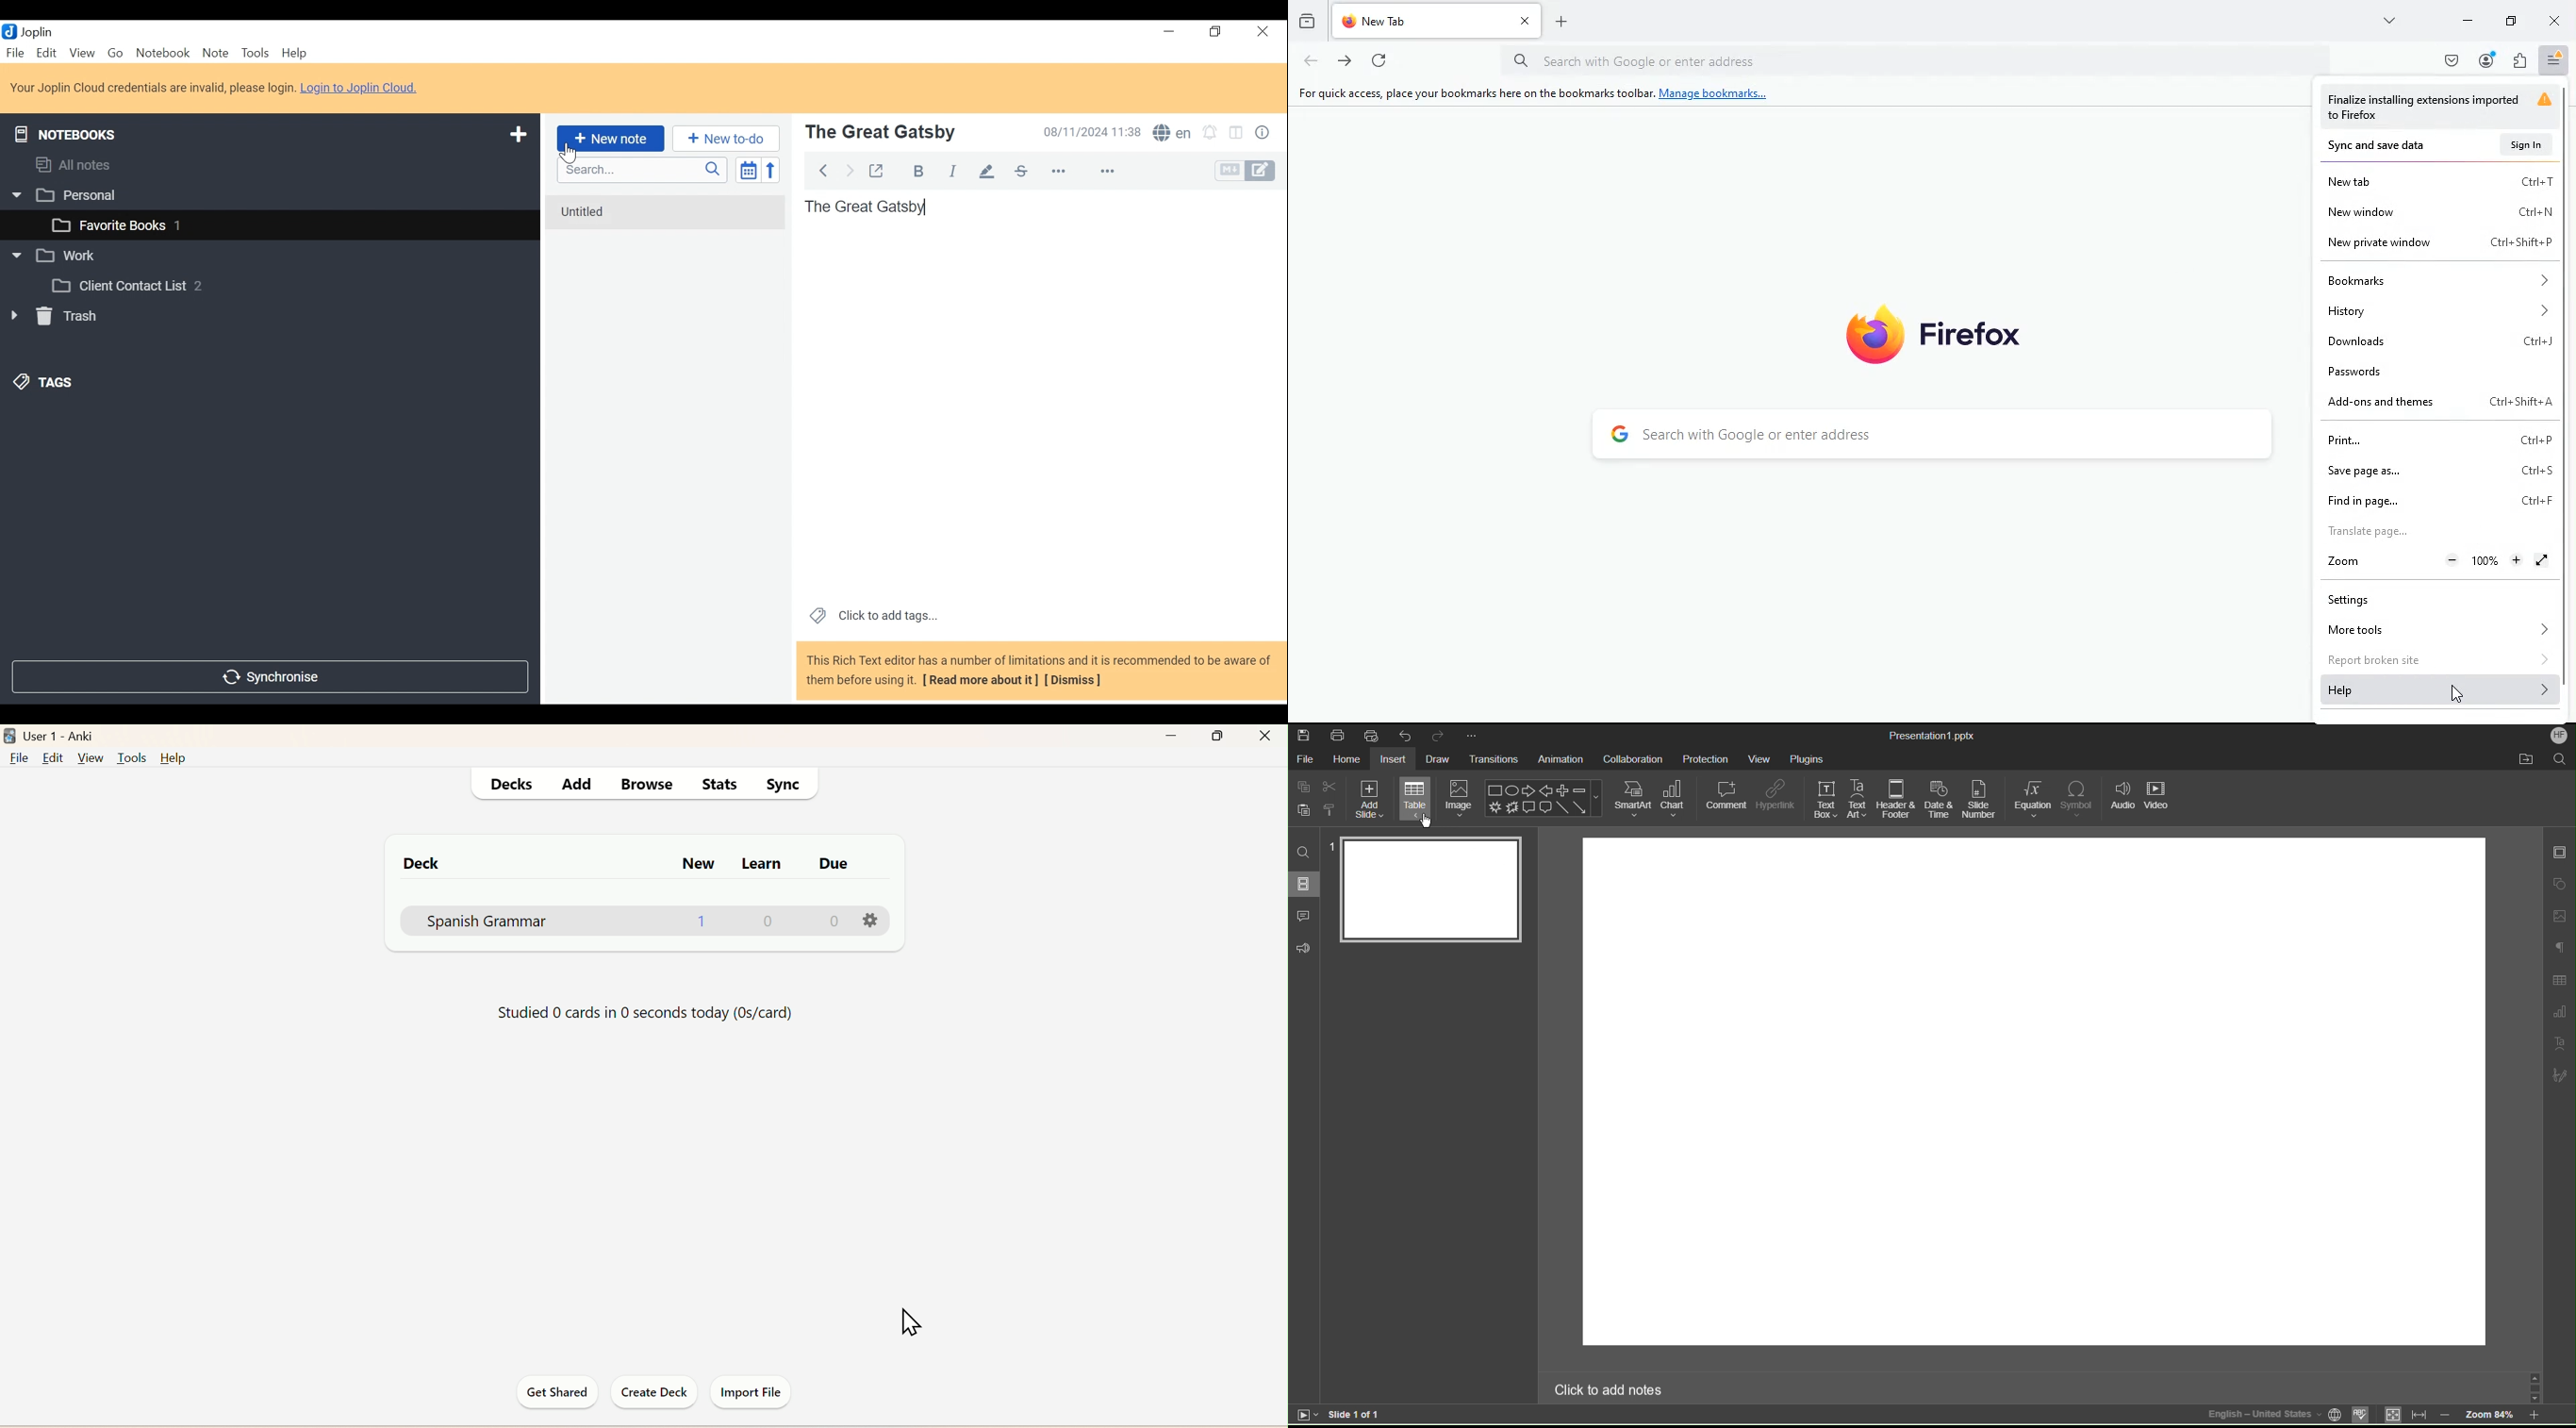 This screenshot has height=1428, width=2576. Describe the element at coordinates (2533, 1416) in the screenshot. I see `zoom in` at that location.